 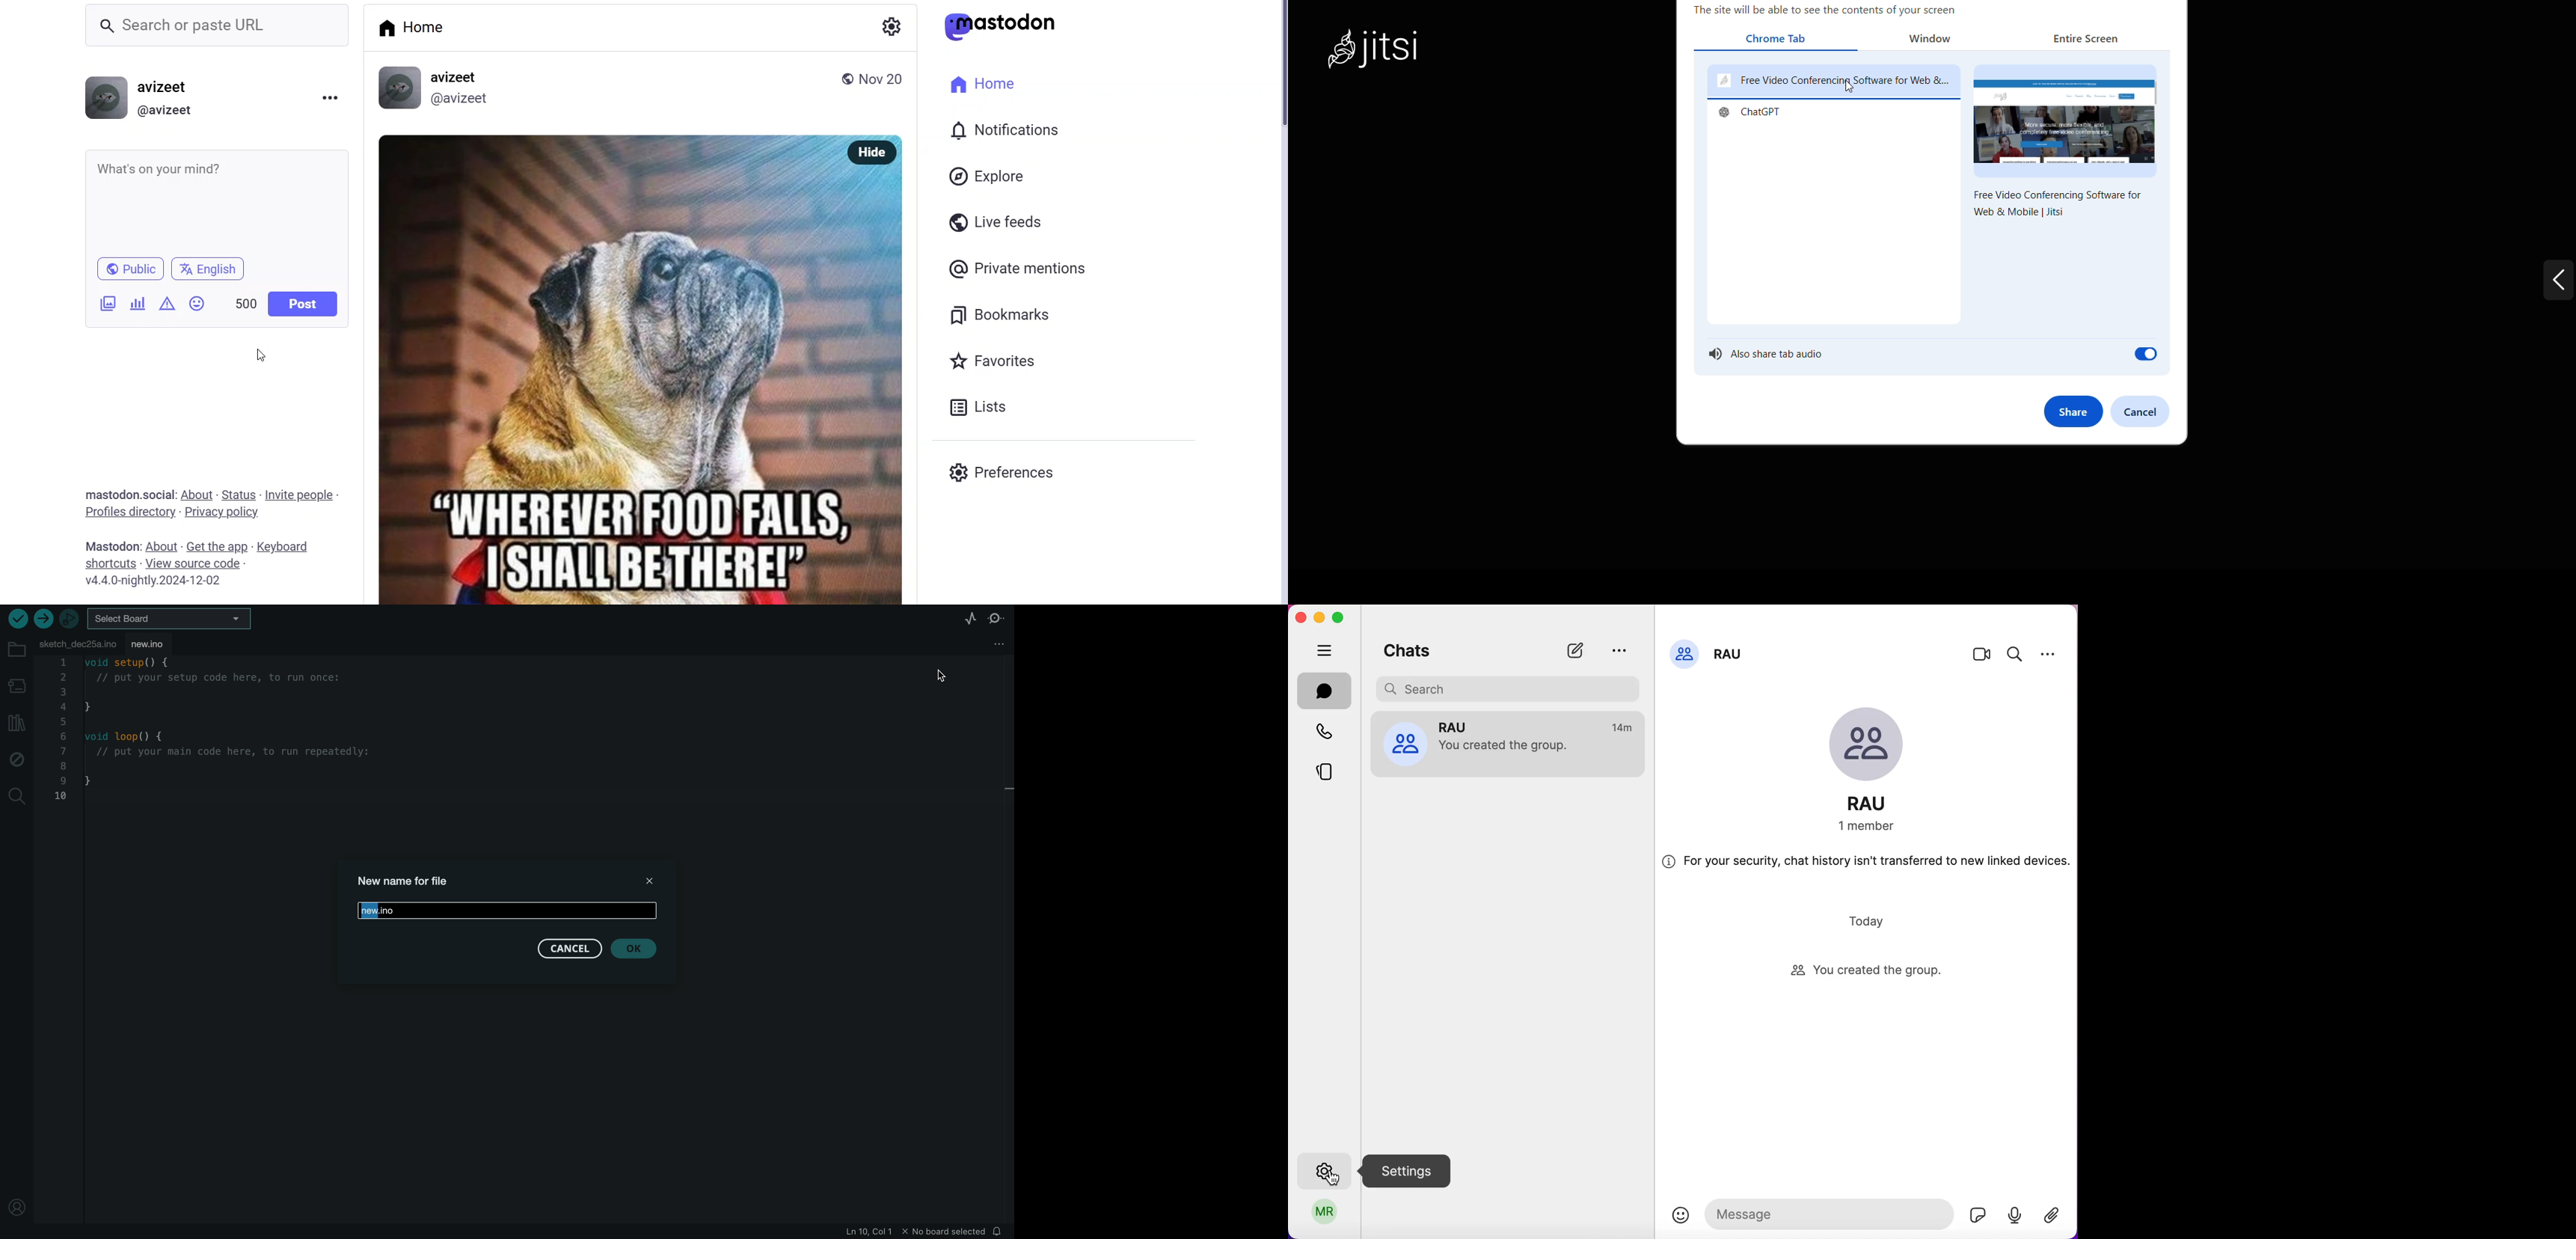 What do you see at coordinates (129, 513) in the screenshot?
I see `profiles directory` at bounding box center [129, 513].